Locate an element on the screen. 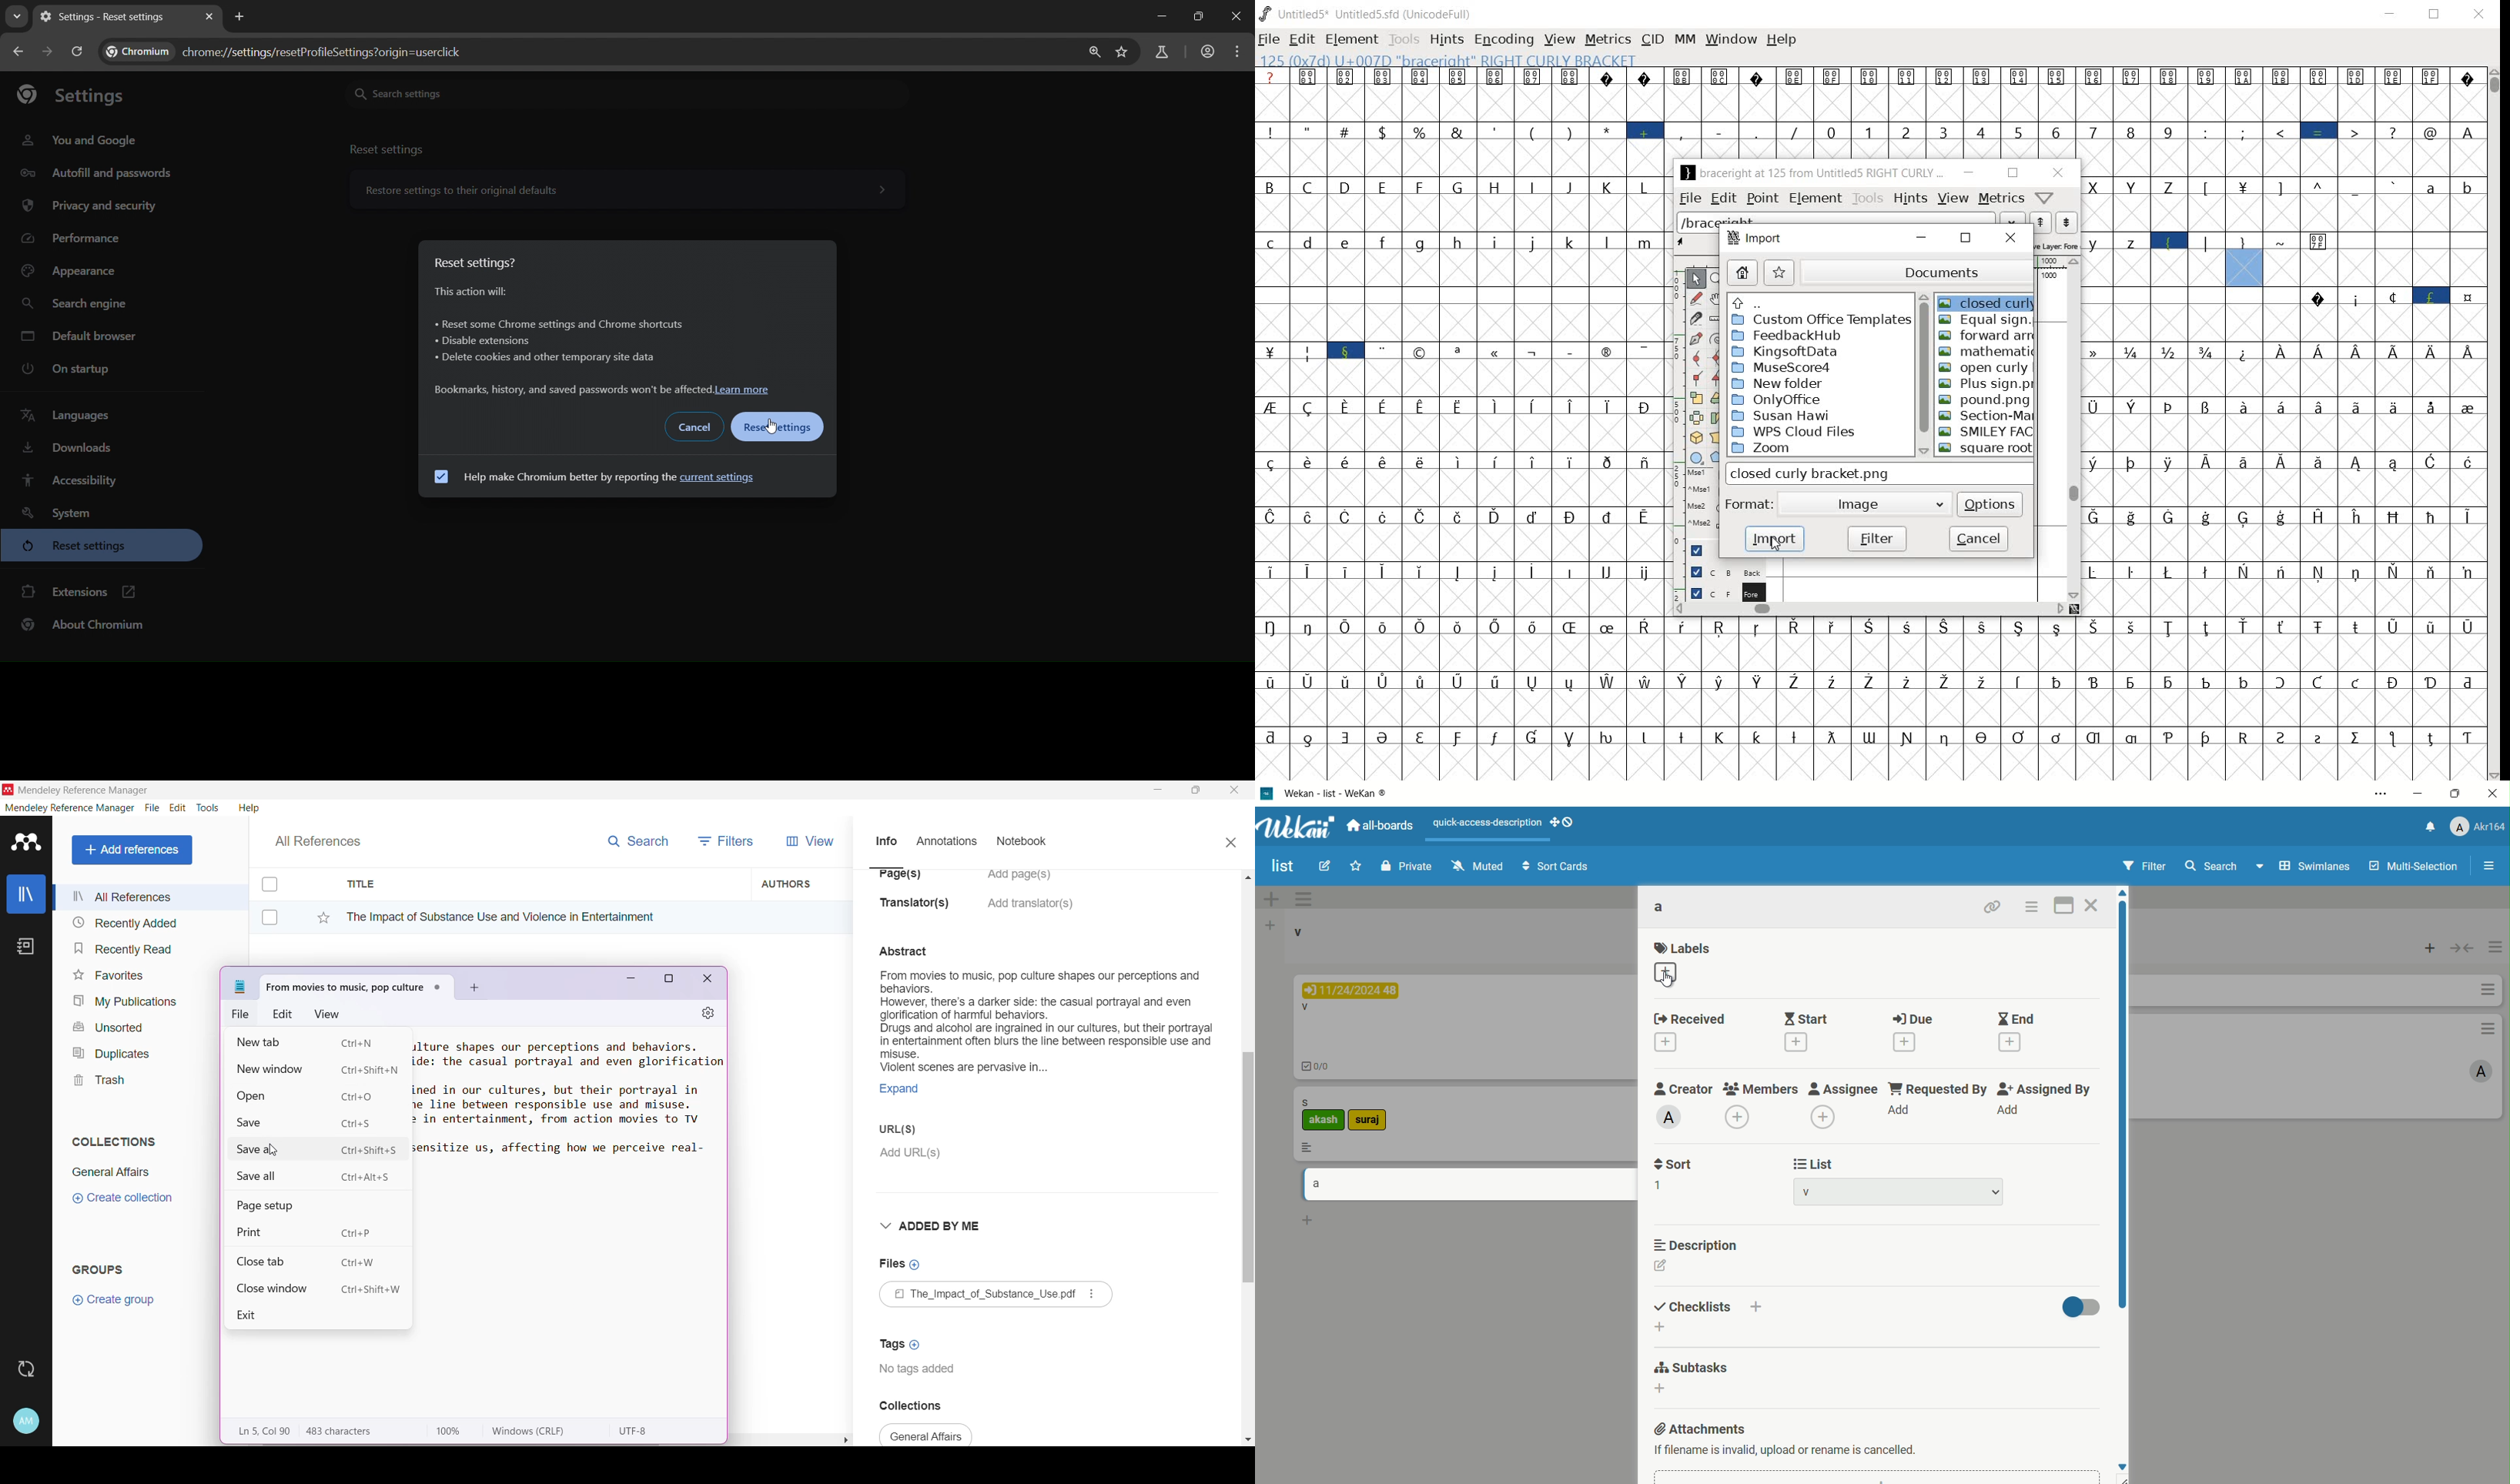  options is located at coordinates (2484, 1029).